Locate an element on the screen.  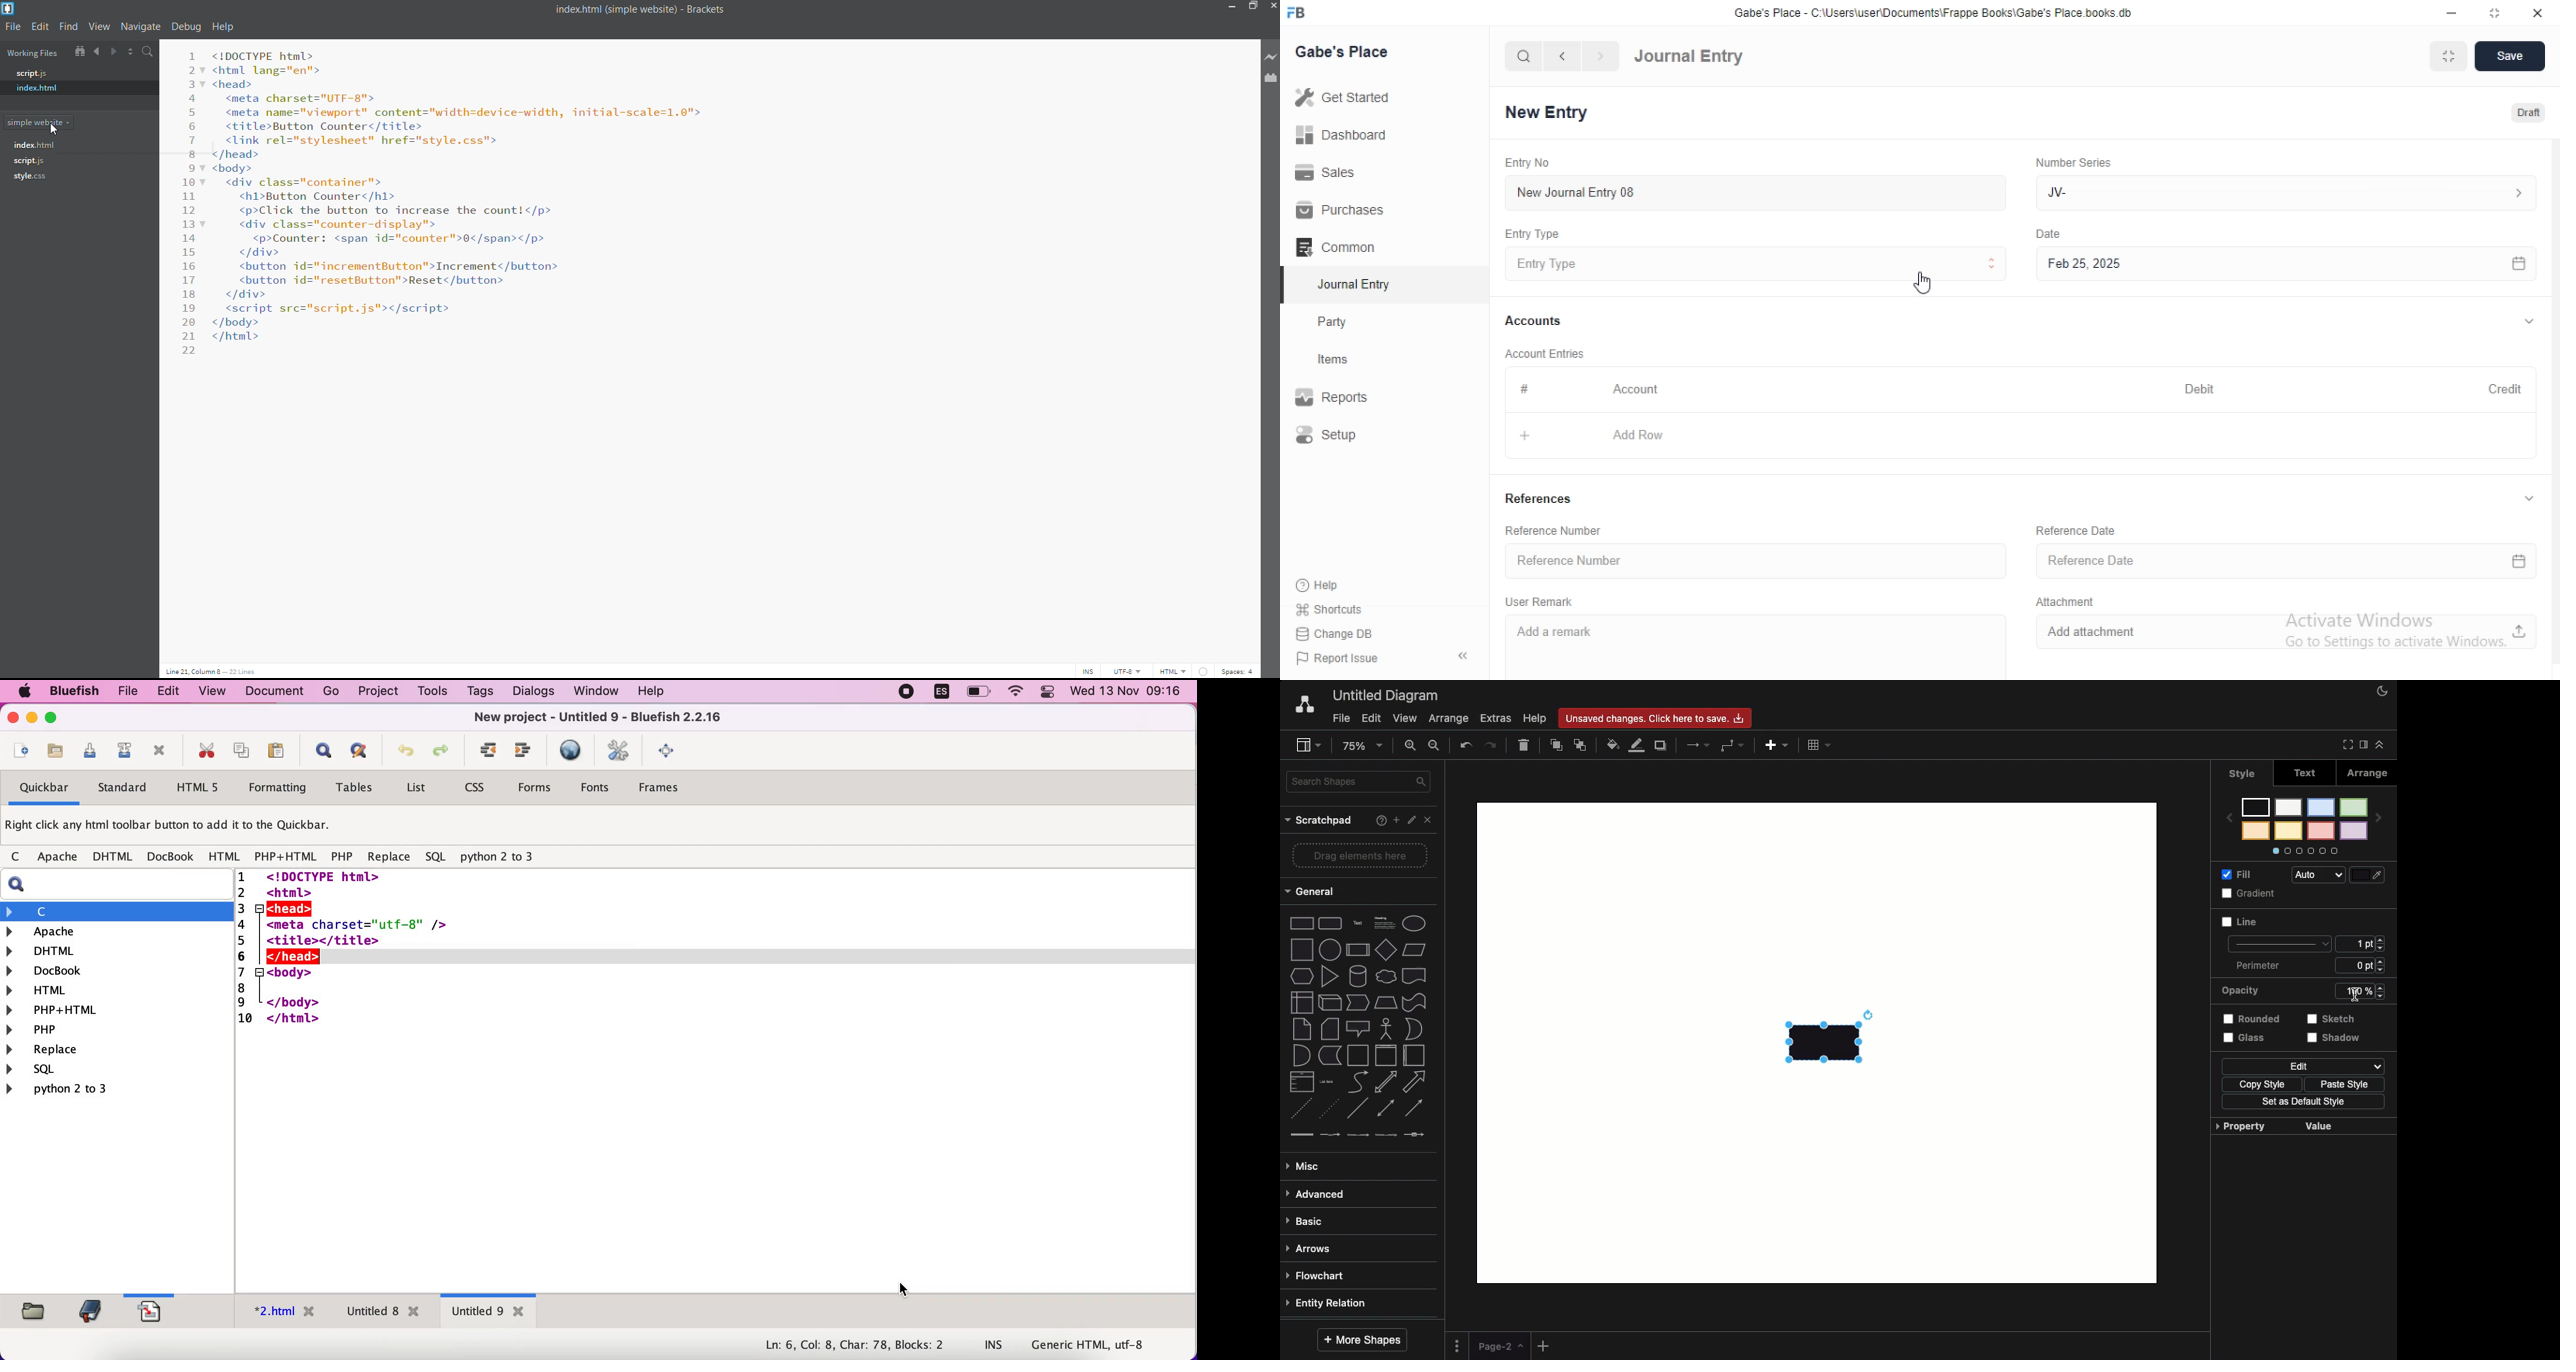
color 5 is located at coordinates (2289, 808).